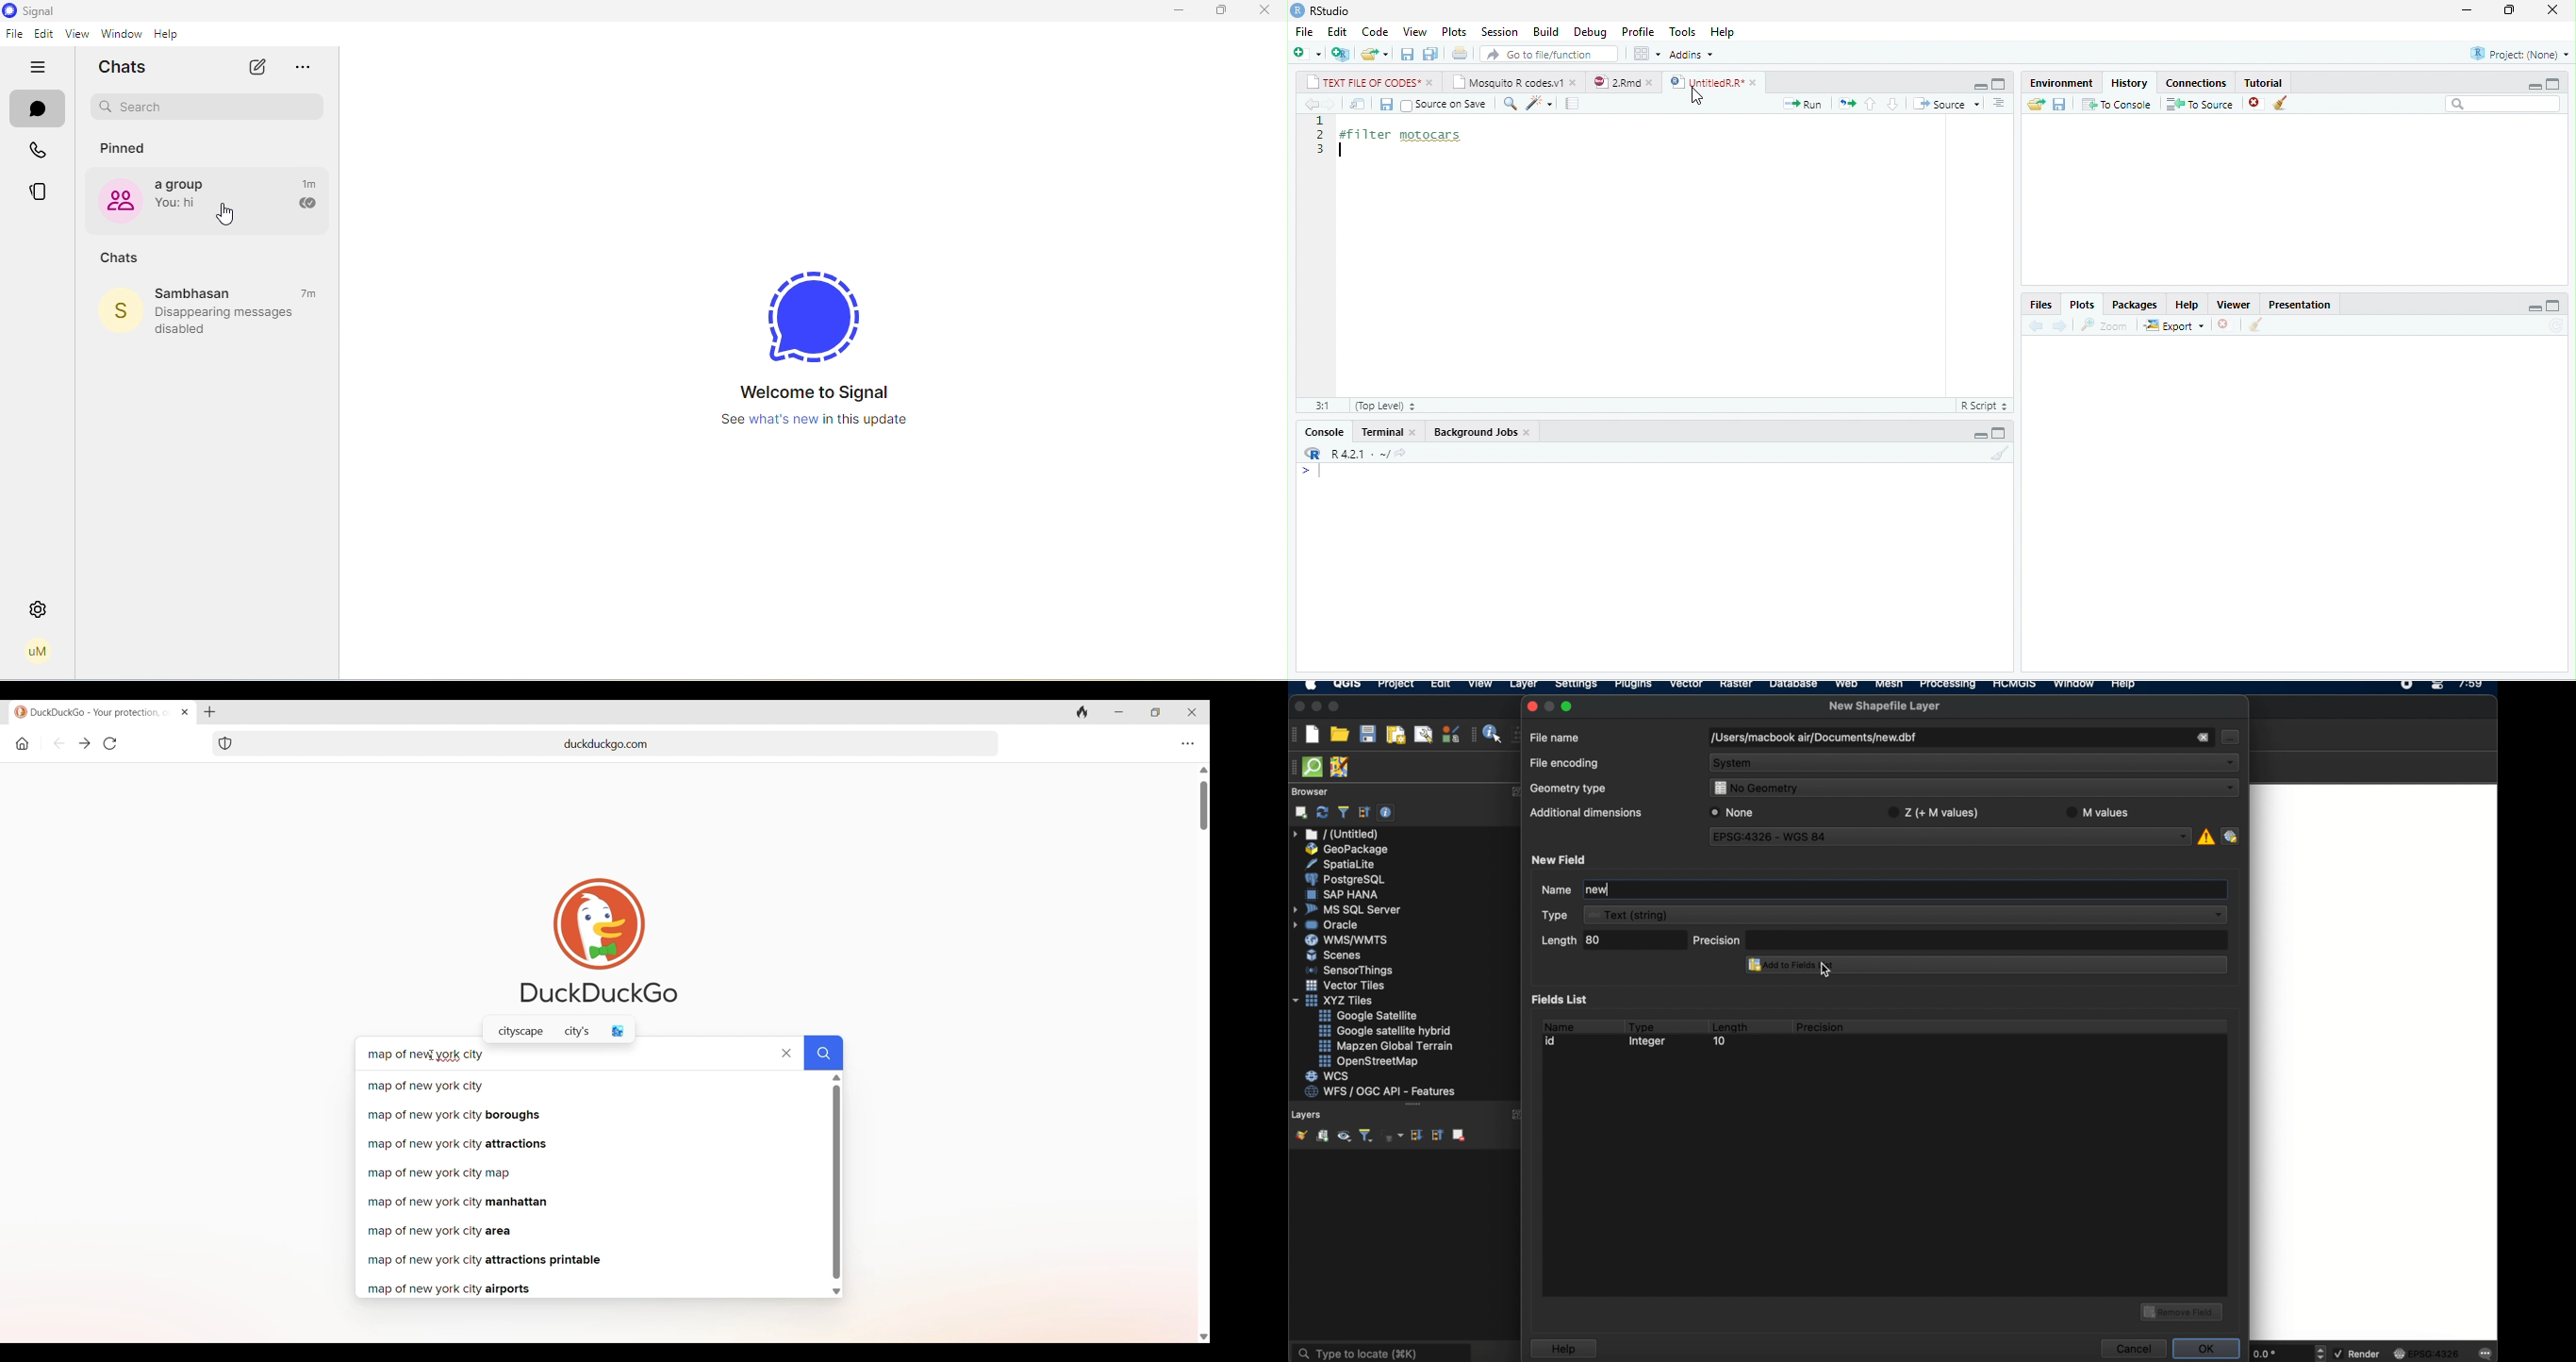  Describe the element at coordinates (1563, 1349) in the screenshot. I see `help` at that location.